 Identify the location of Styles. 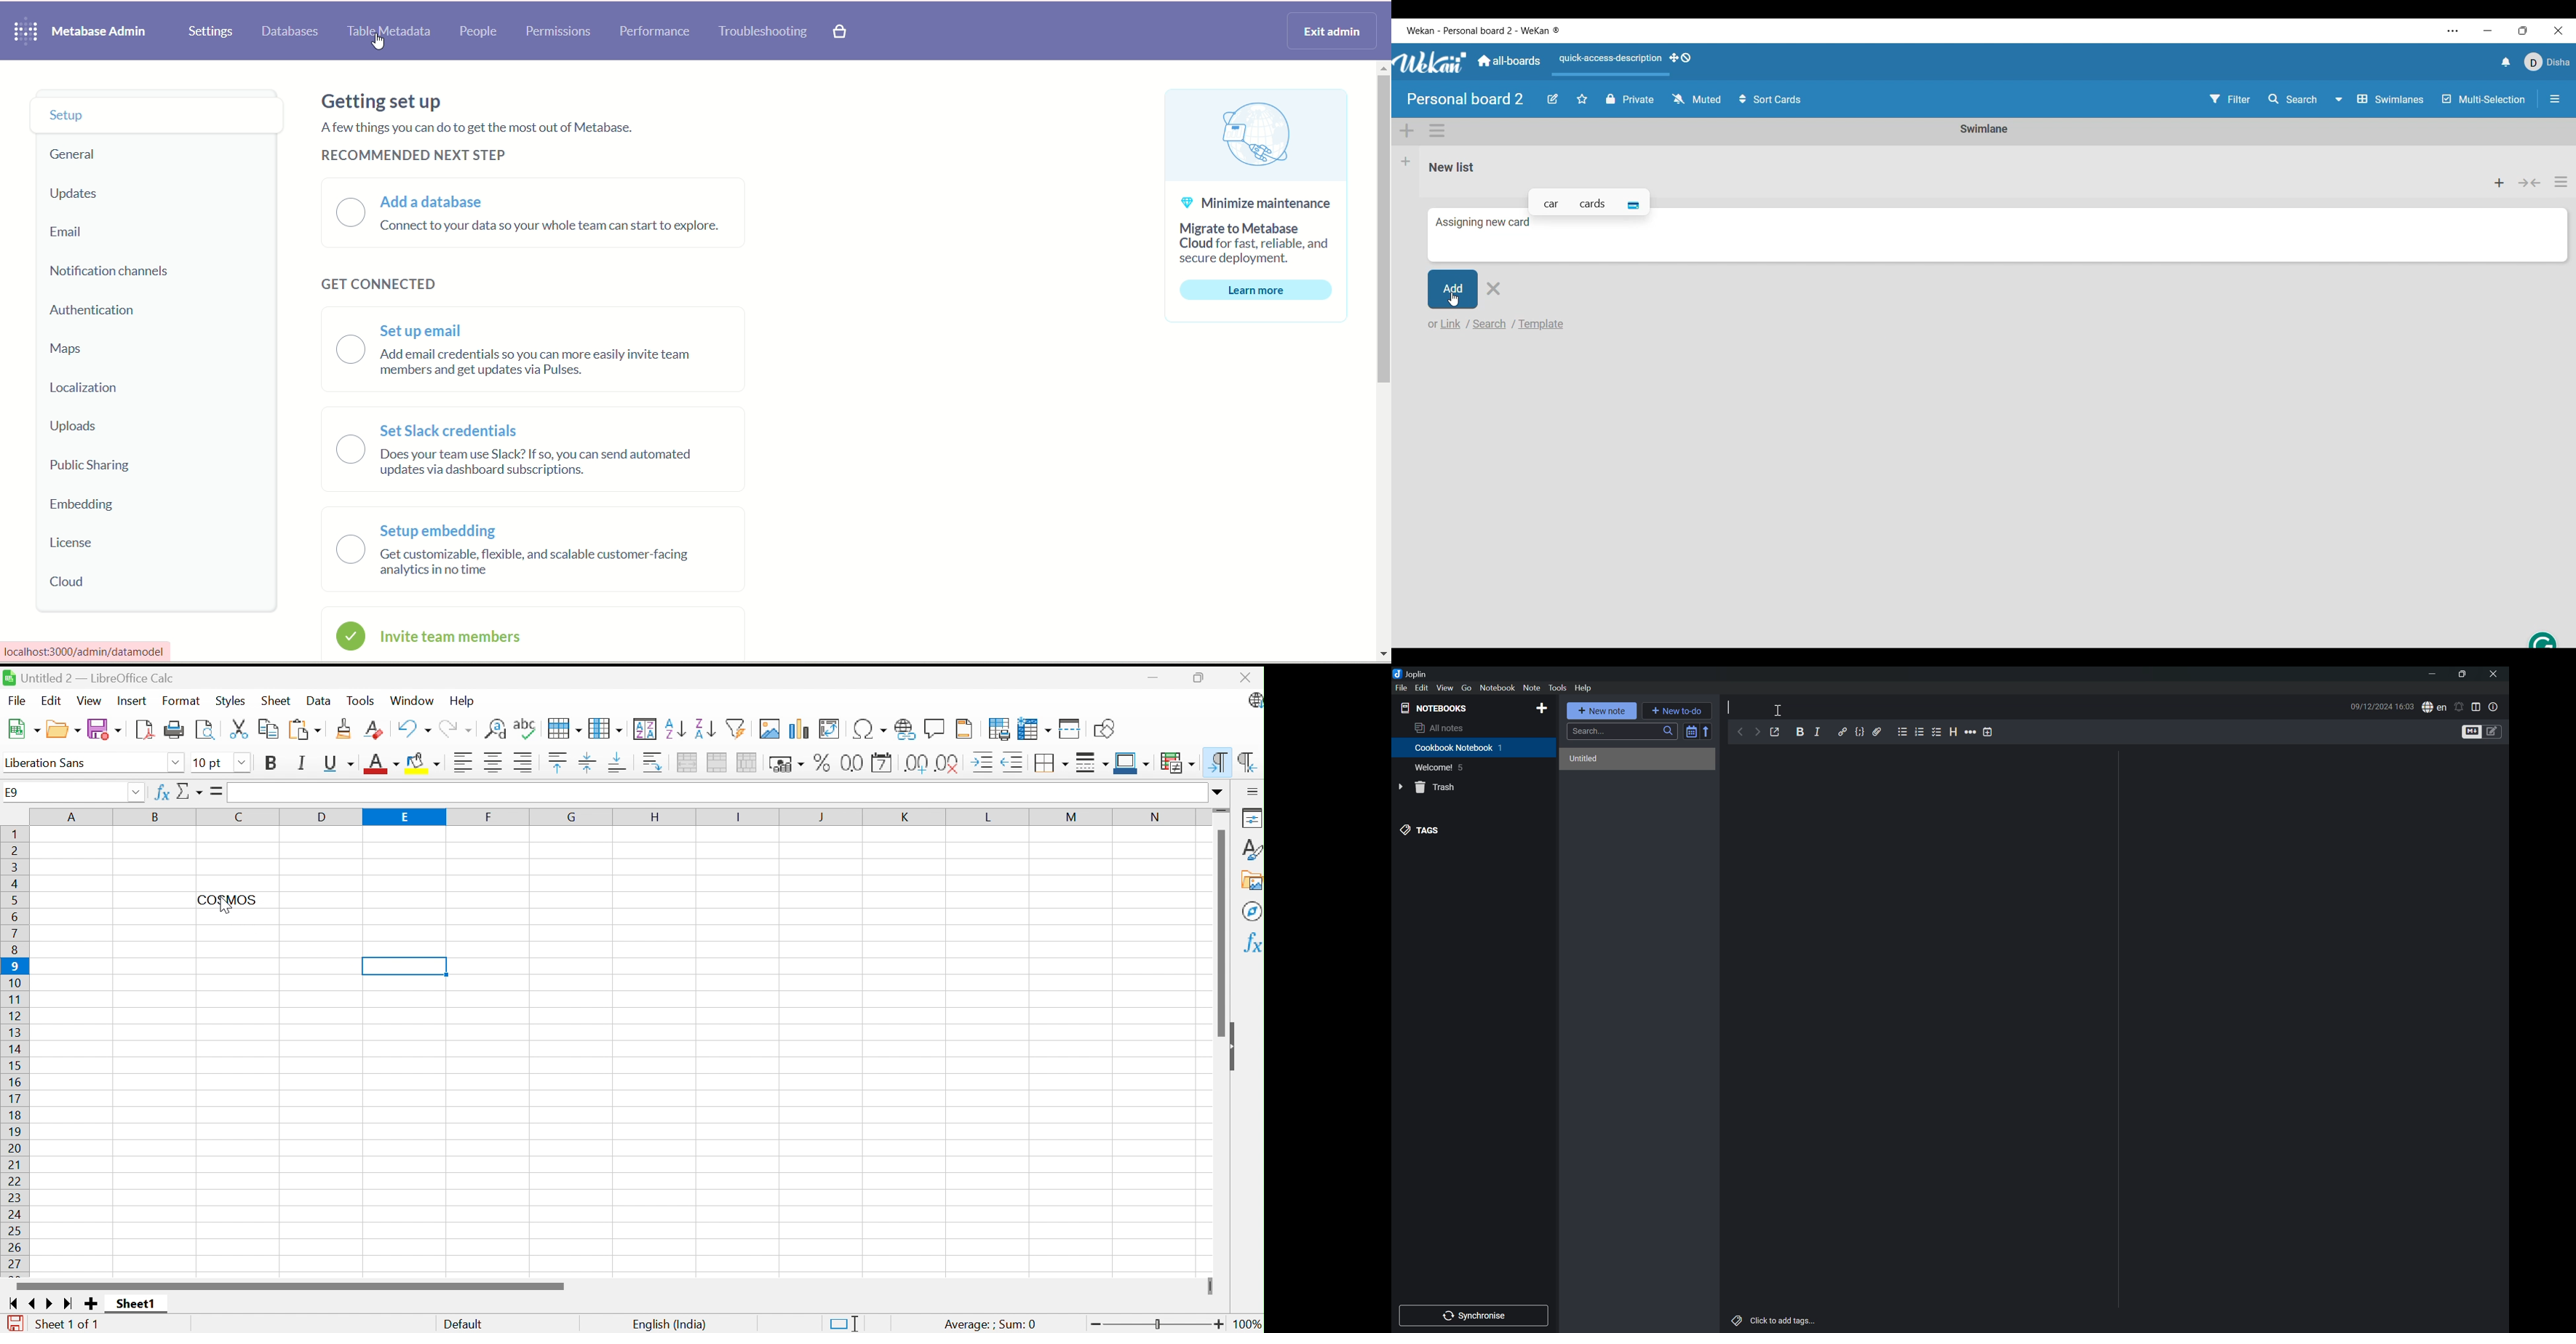
(230, 702).